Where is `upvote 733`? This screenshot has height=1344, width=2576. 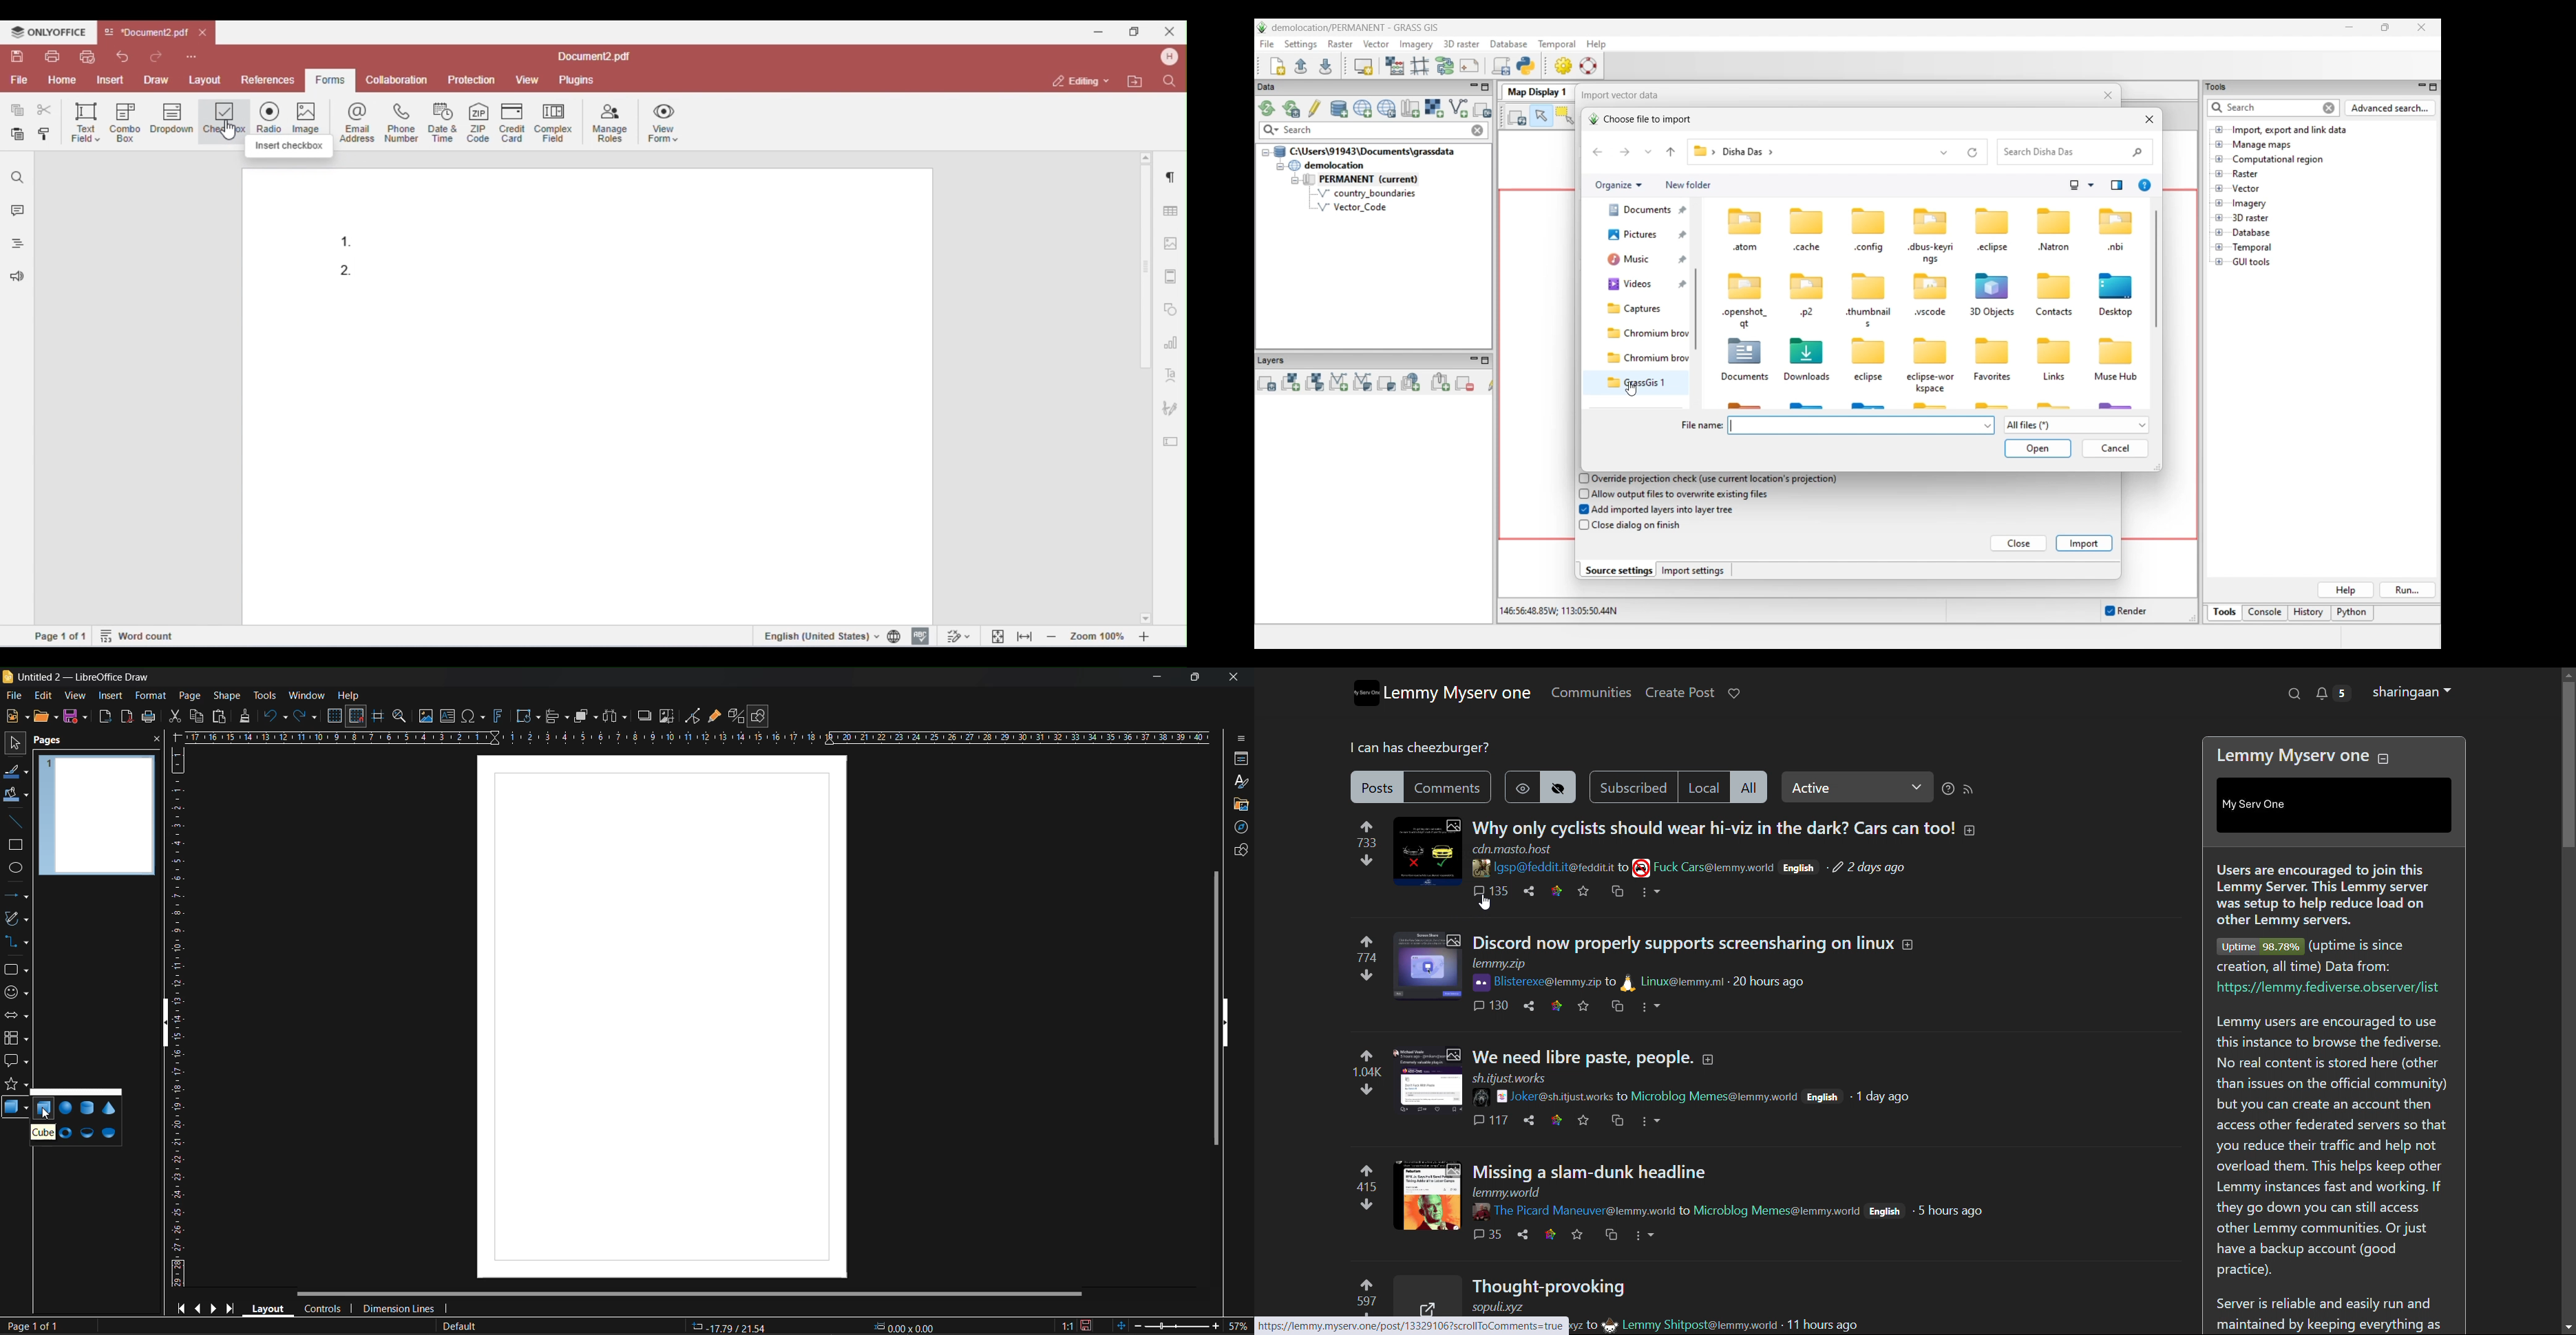 upvote 733 is located at coordinates (1367, 833).